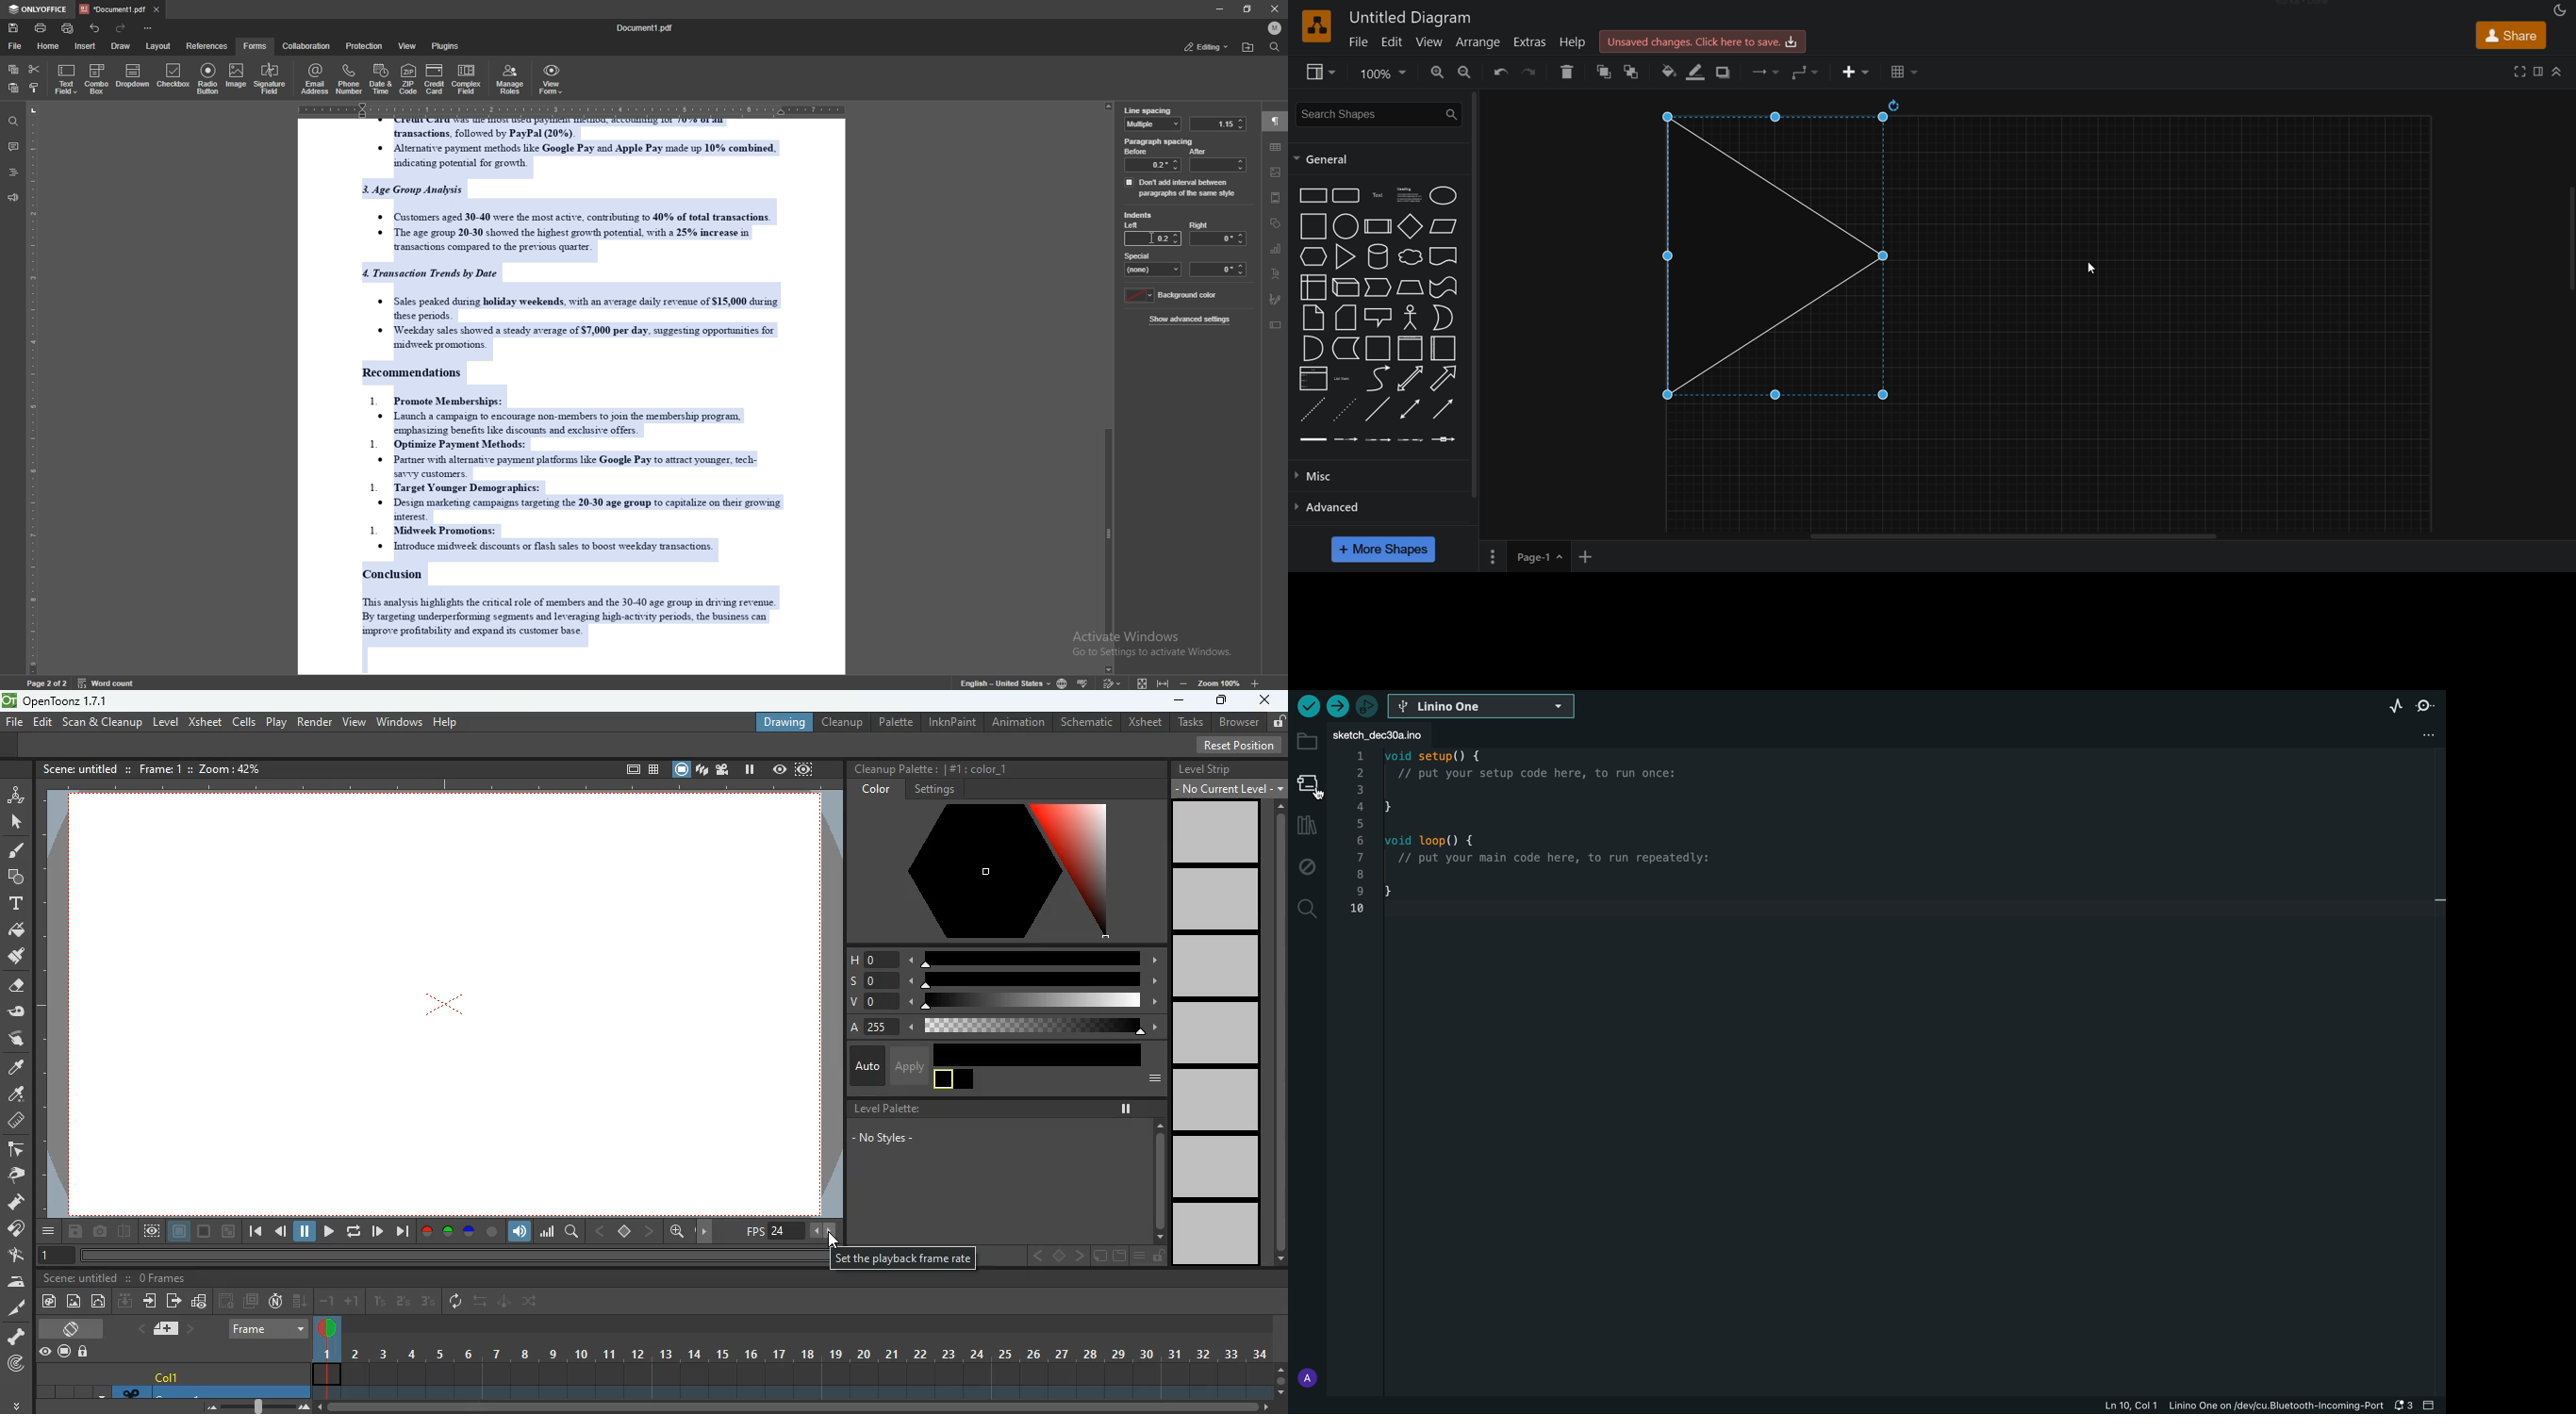 The image size is (2576, 1428). Describe the element at coordinates (428, 1231) in the screenshot. I see `red` at that location.